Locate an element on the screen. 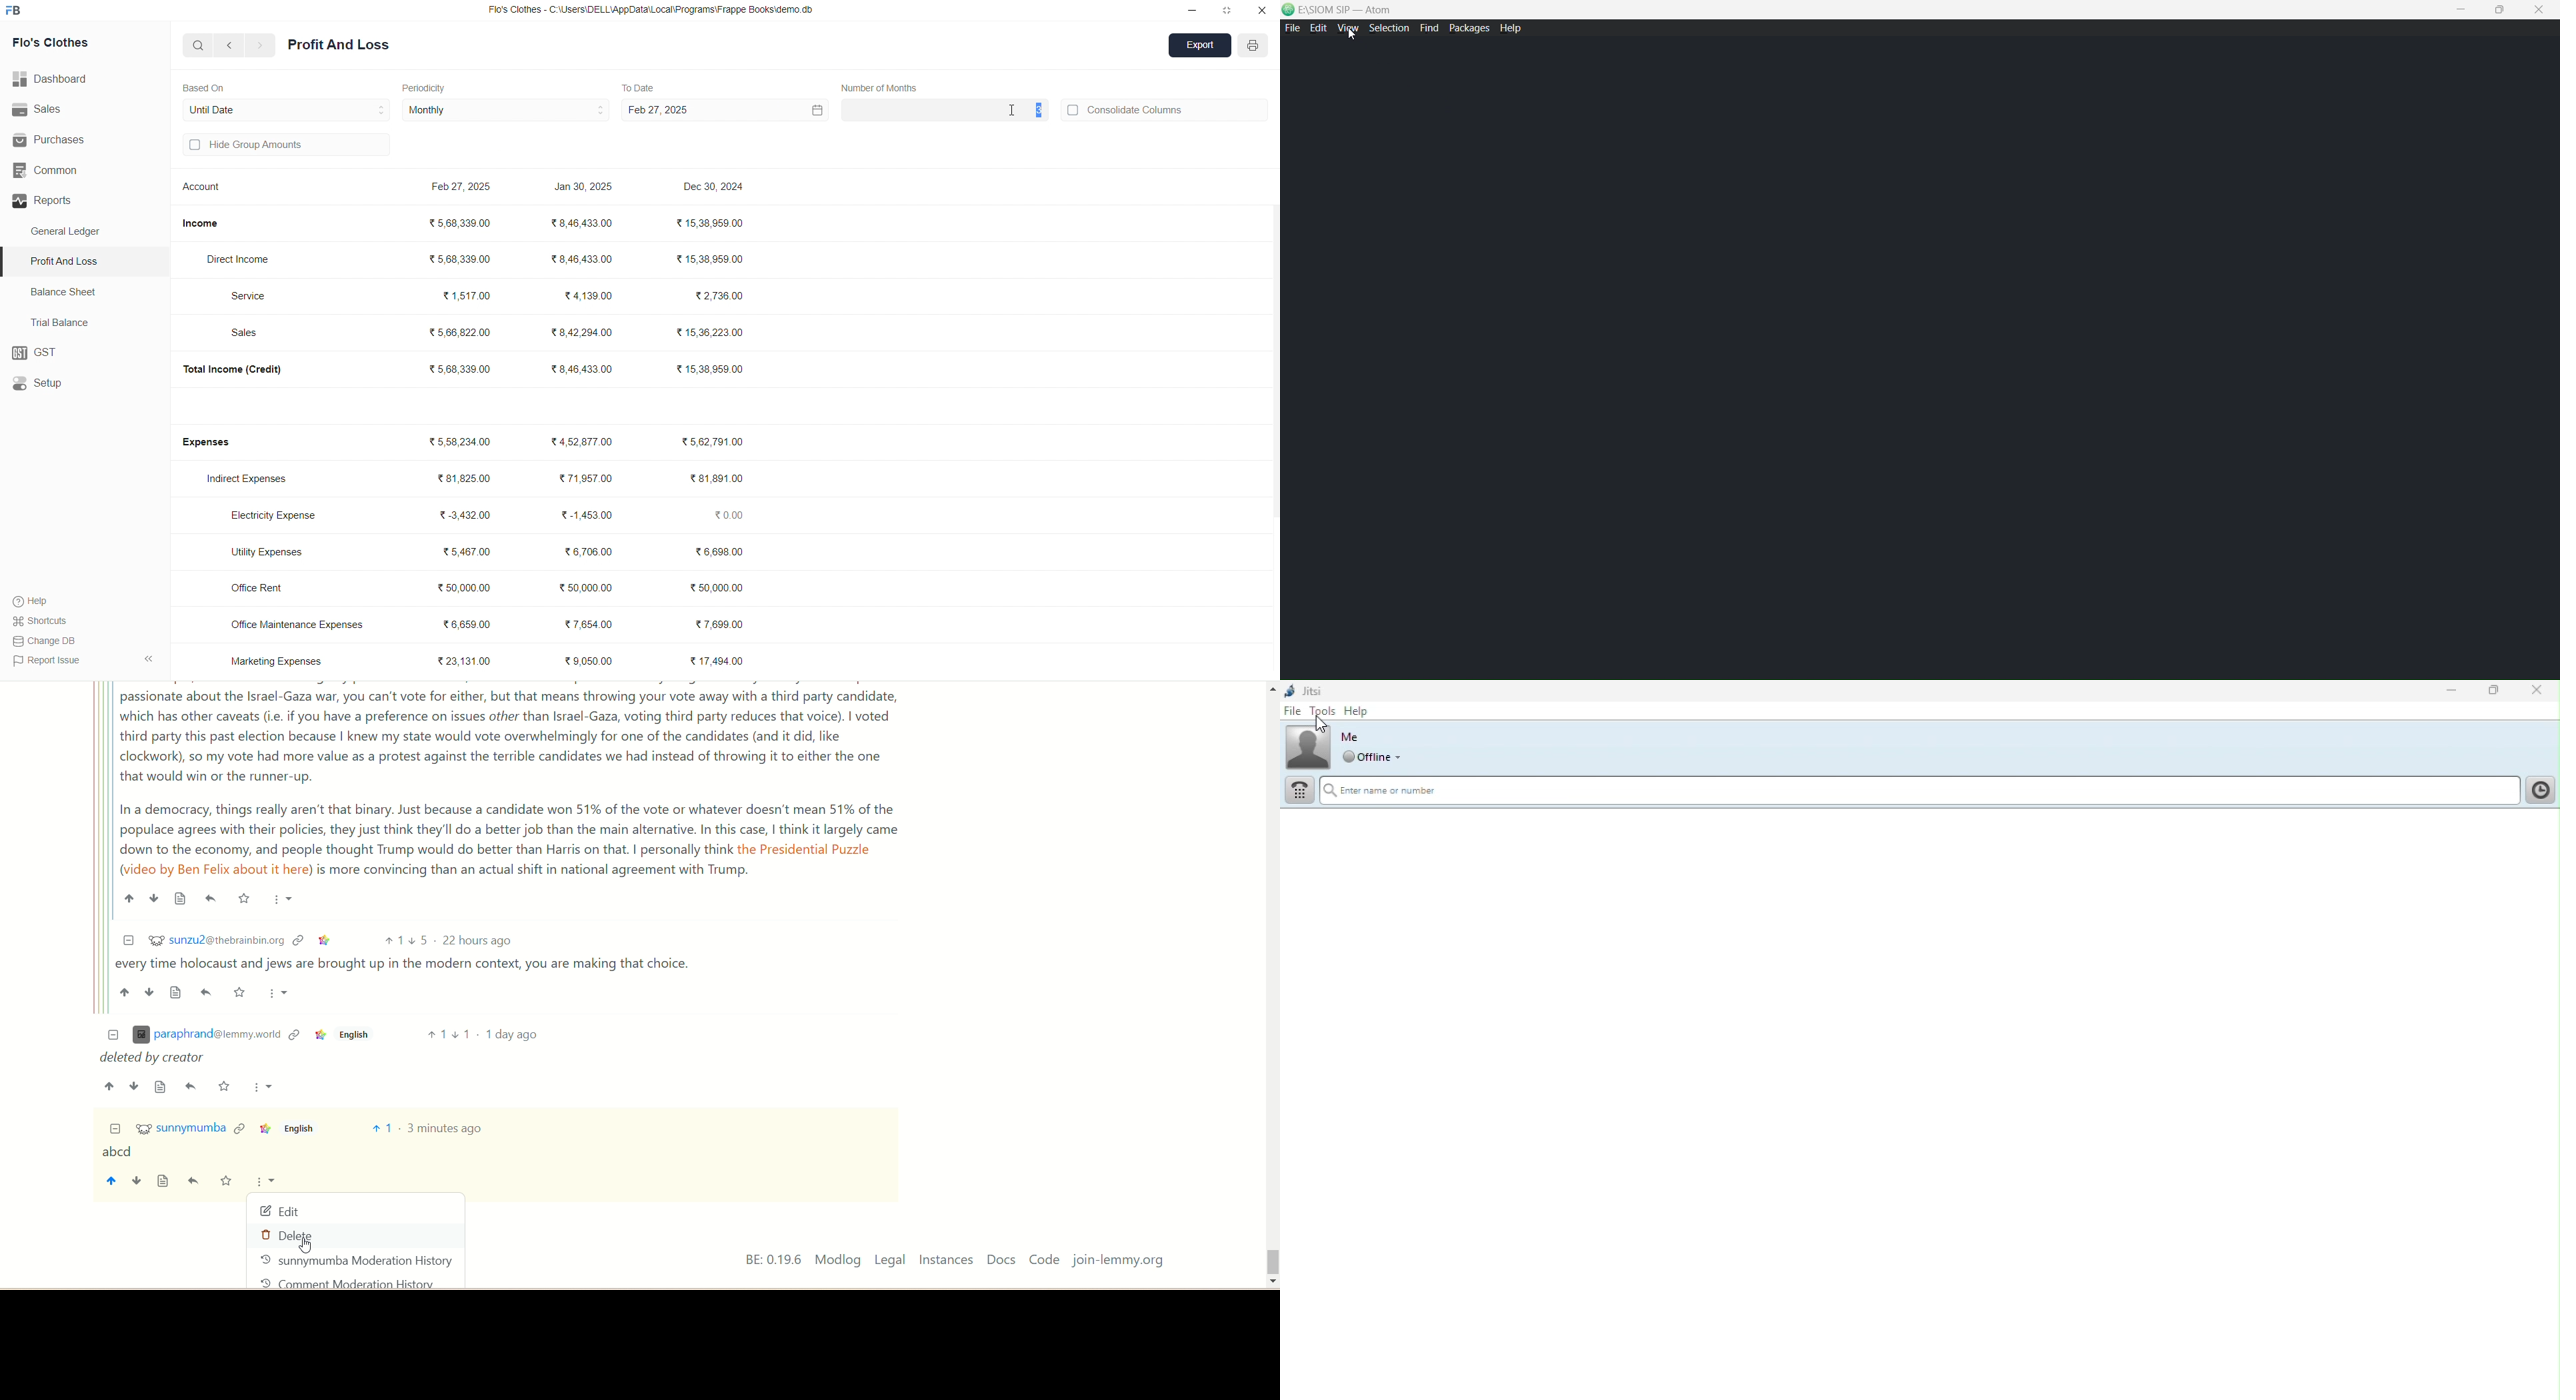  ₹ 17,494.00 is located at coordinates (719, 661).